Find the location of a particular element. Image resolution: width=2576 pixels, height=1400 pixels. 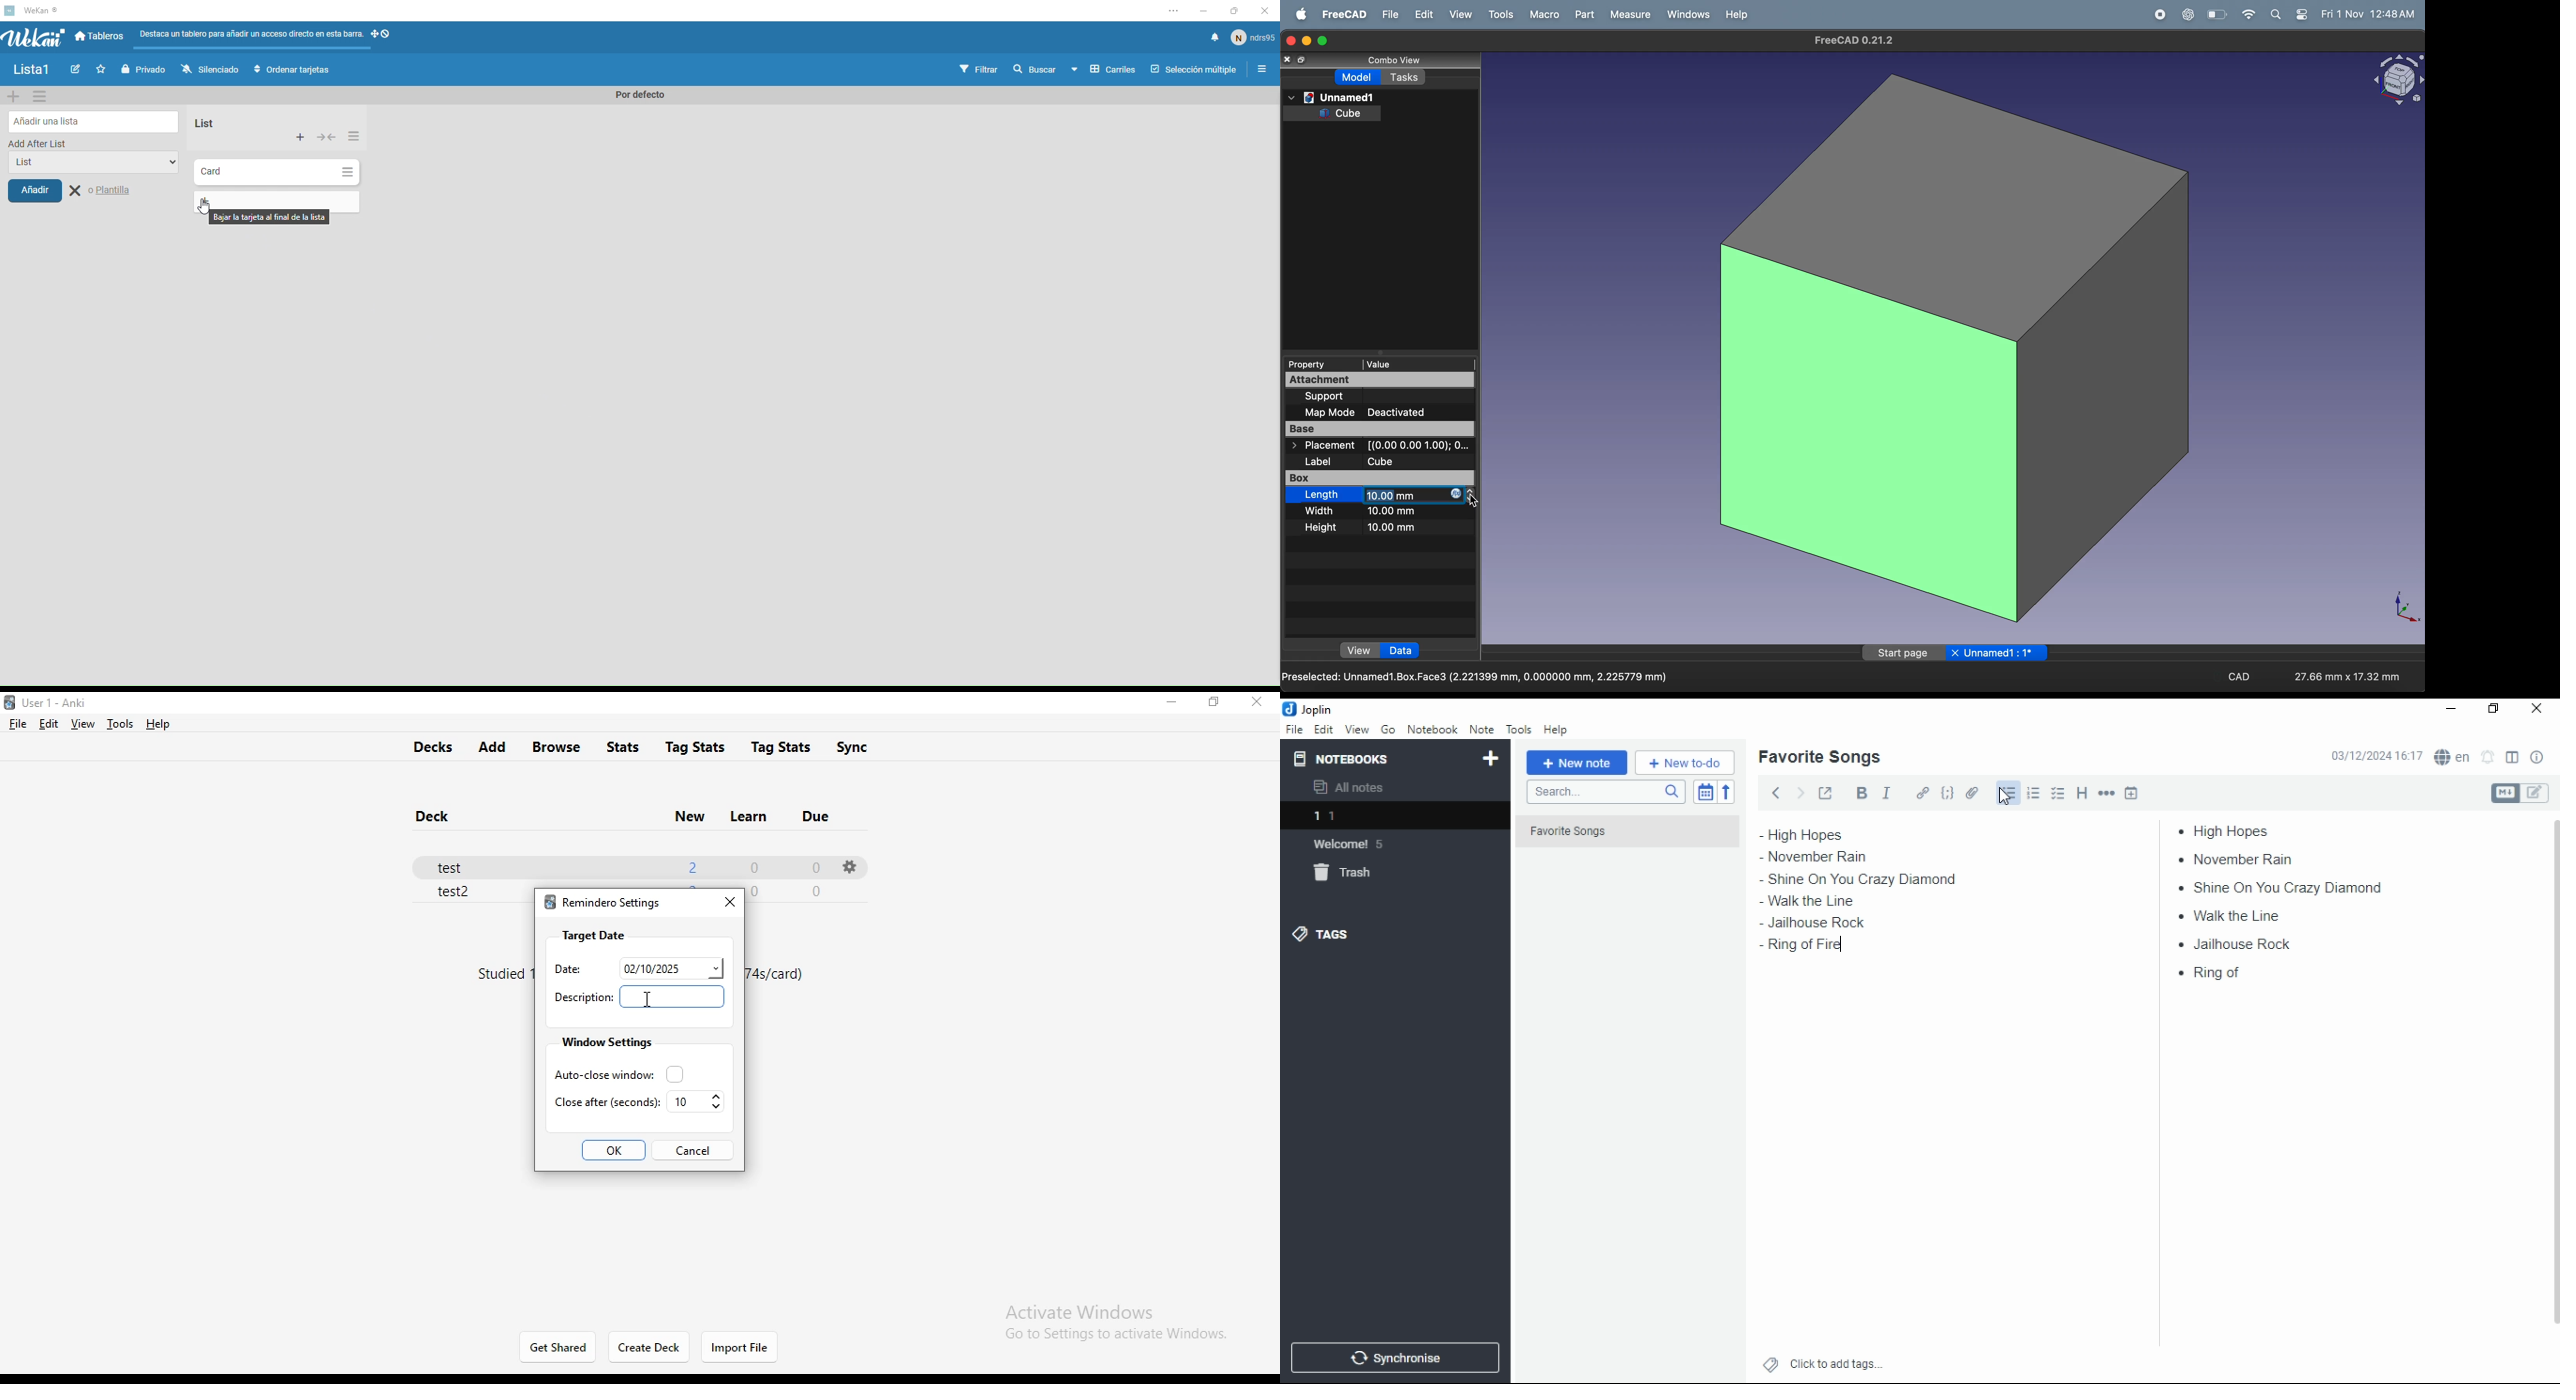

freecad is located at coordinates (1341, 14).